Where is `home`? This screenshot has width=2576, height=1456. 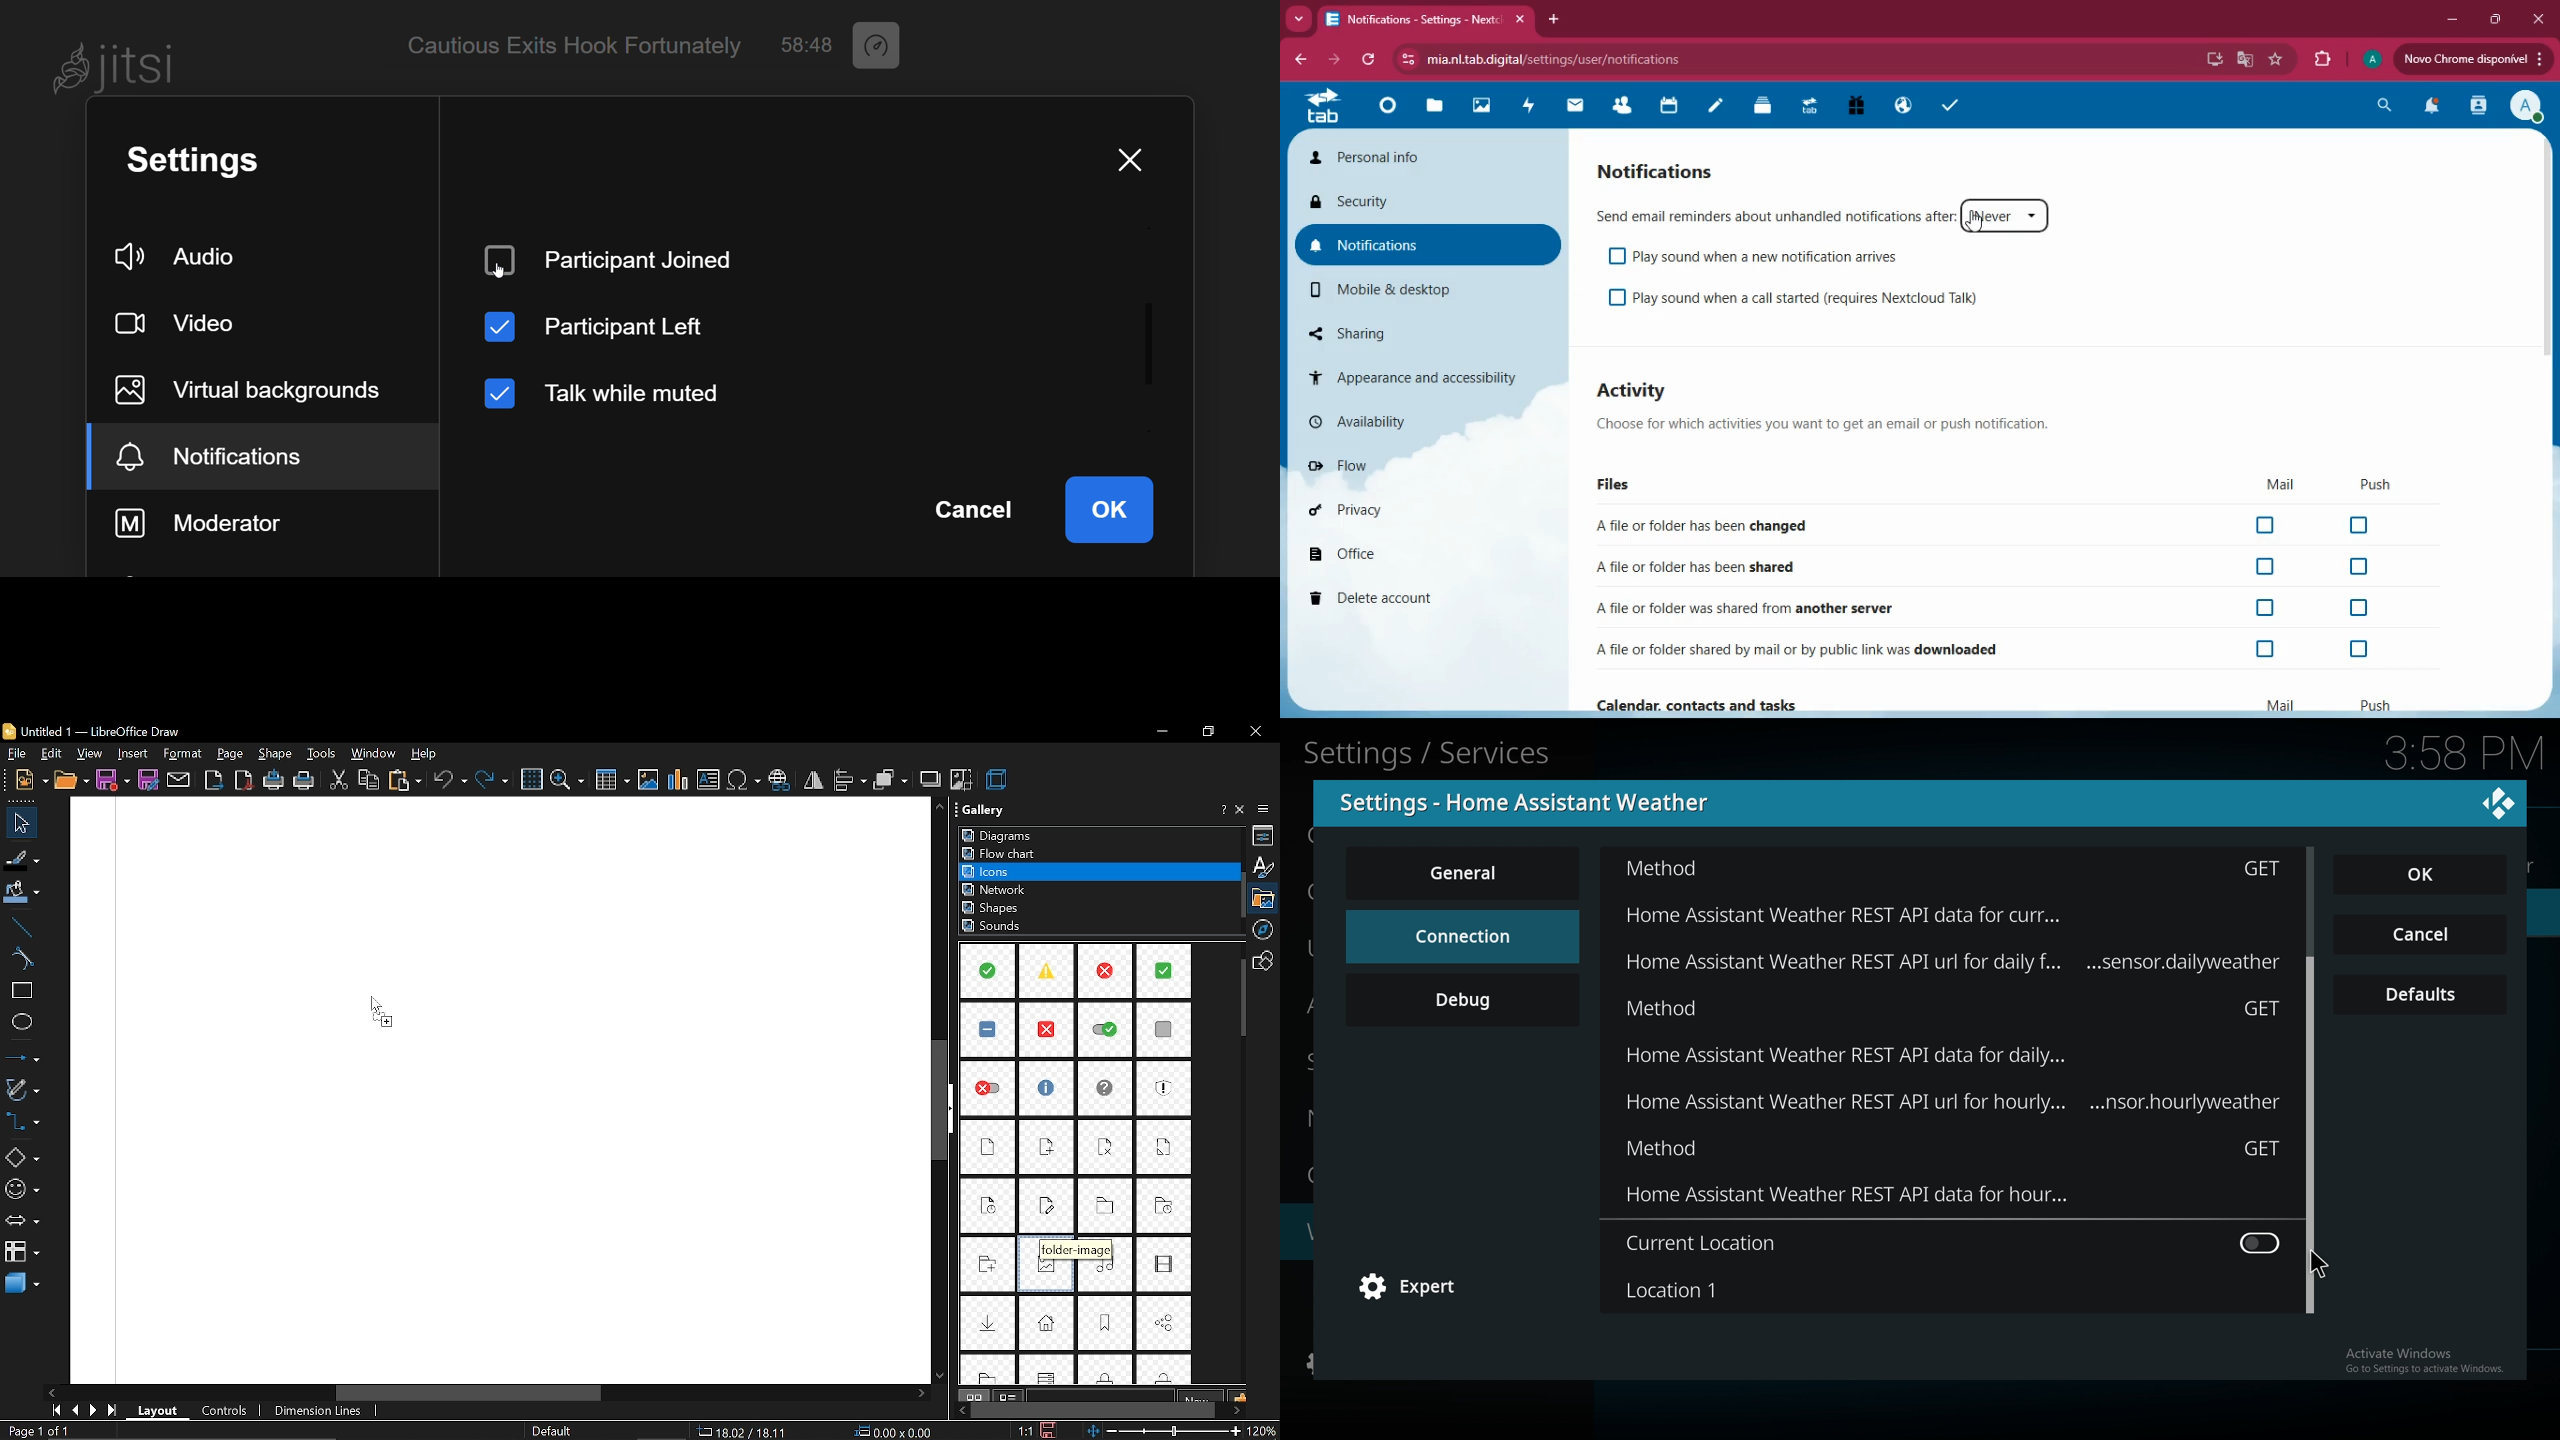
home is located at coordinates (1390, 107).